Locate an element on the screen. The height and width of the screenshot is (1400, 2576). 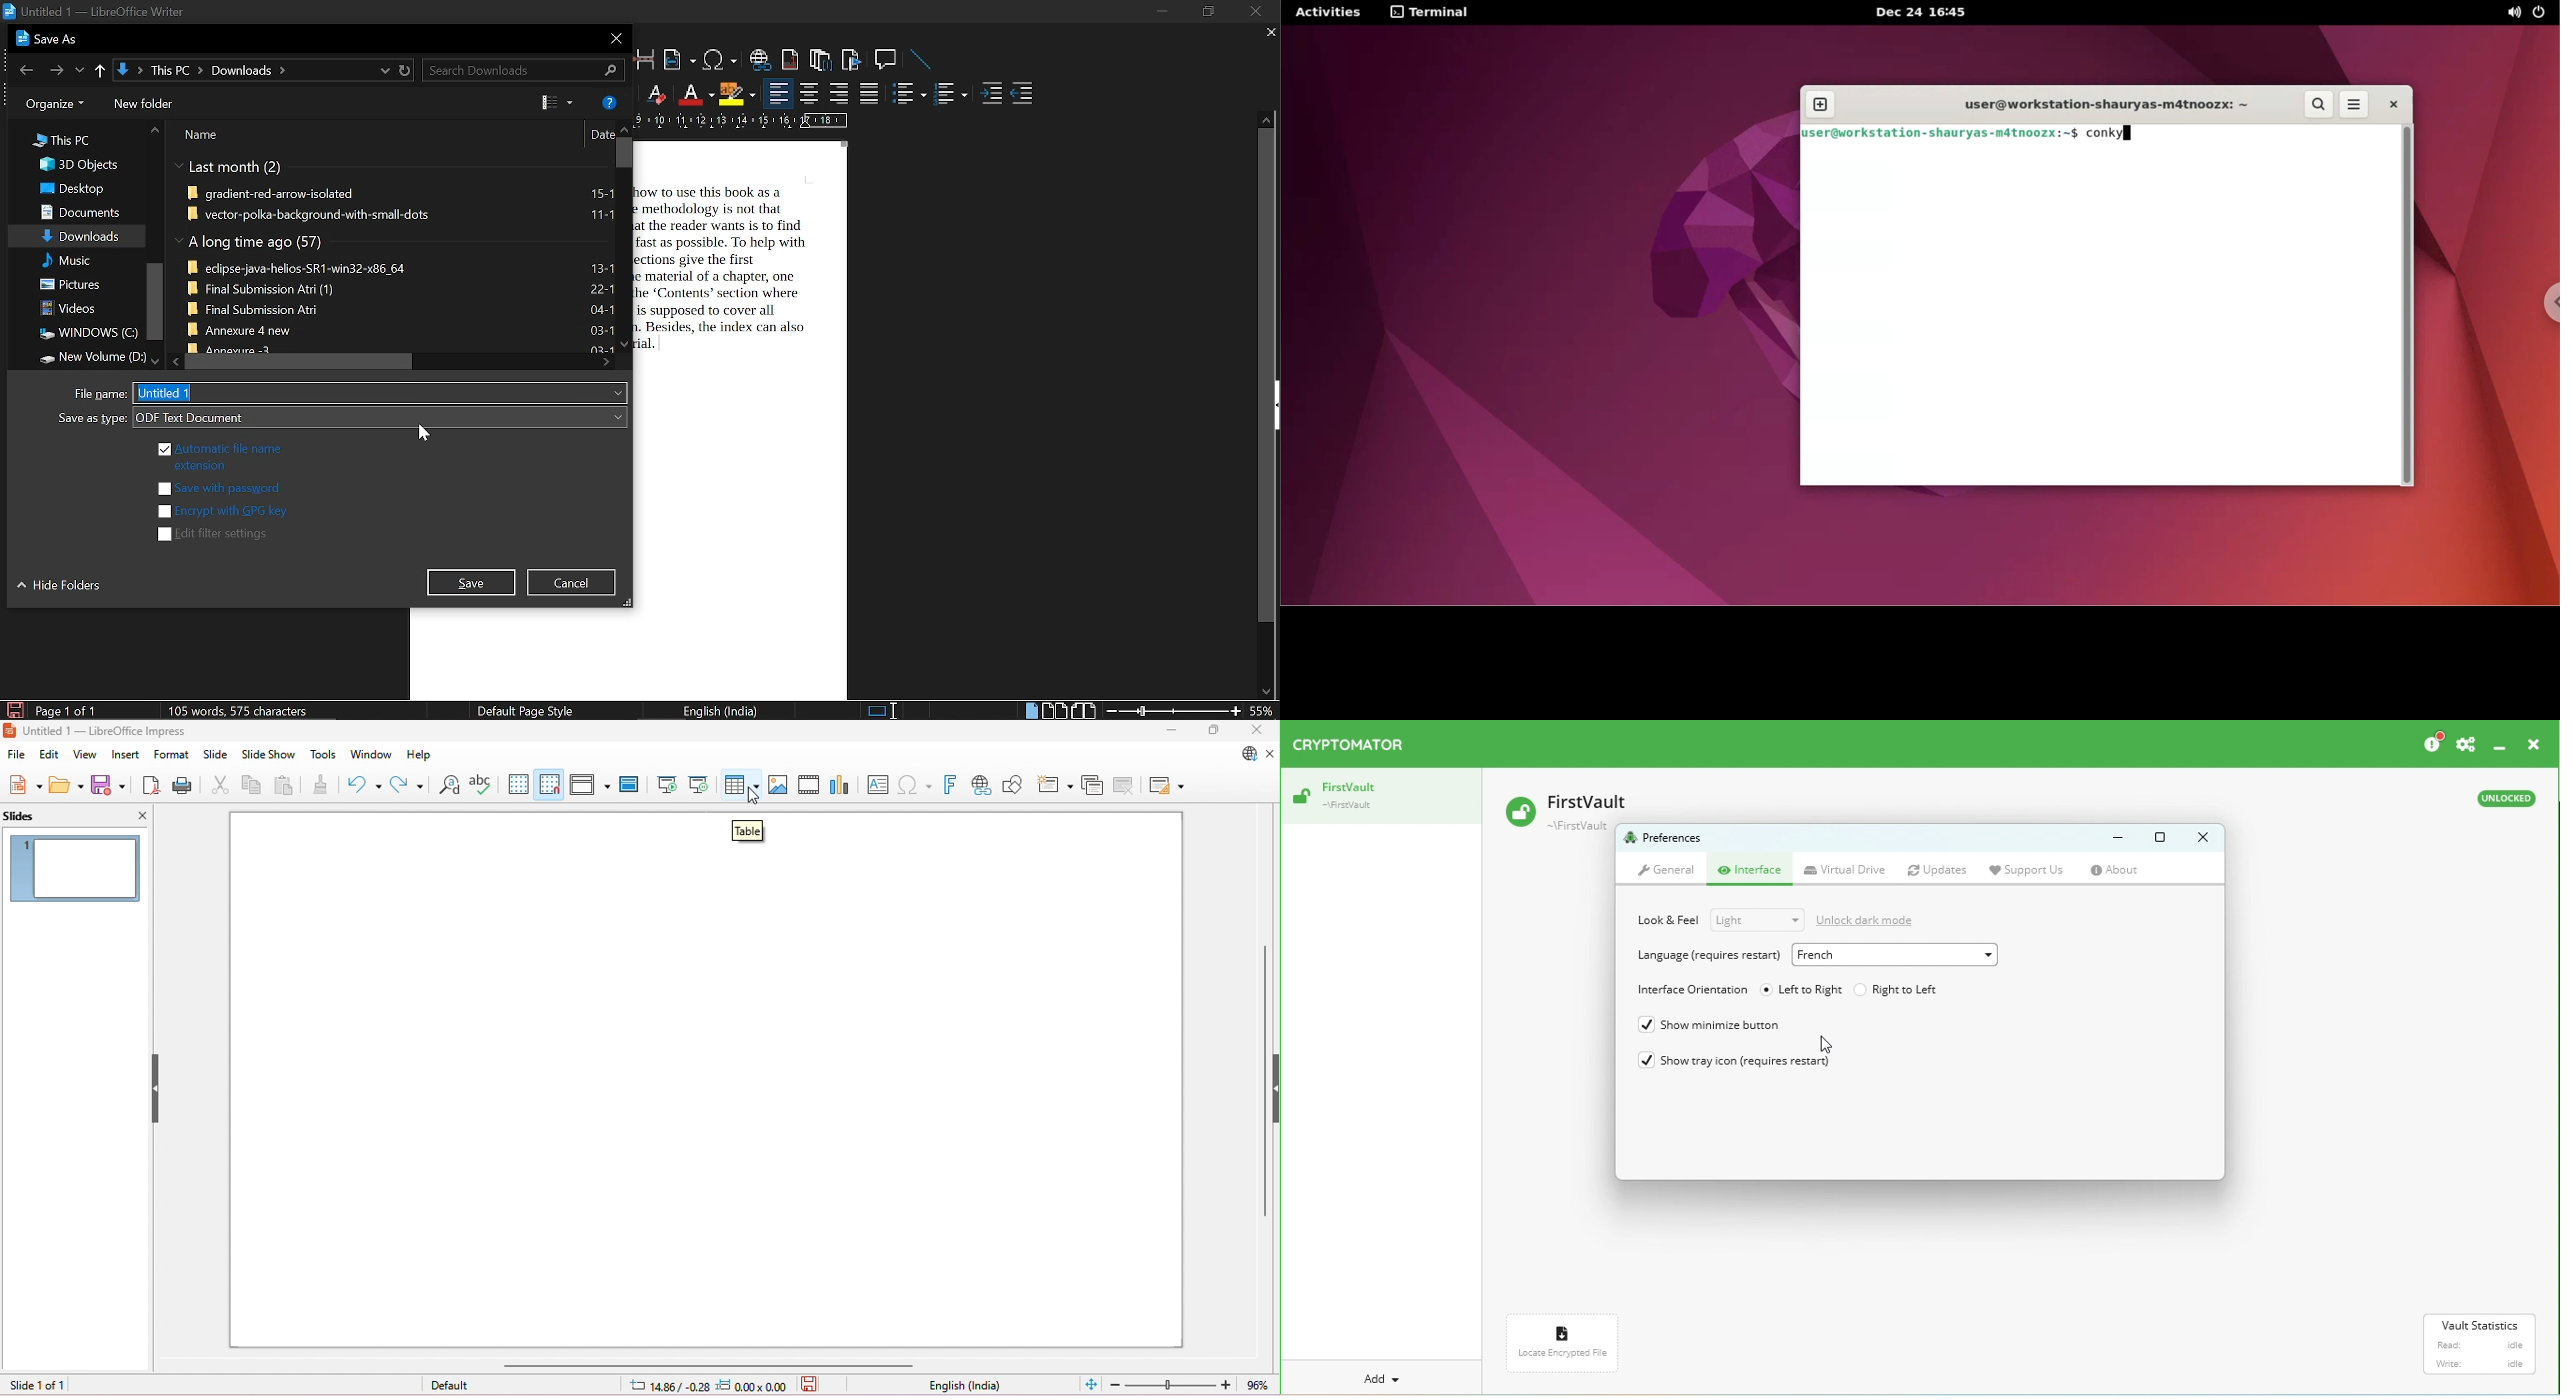
Final Submission Atri 04-1 is located at coordinates (400, 308).